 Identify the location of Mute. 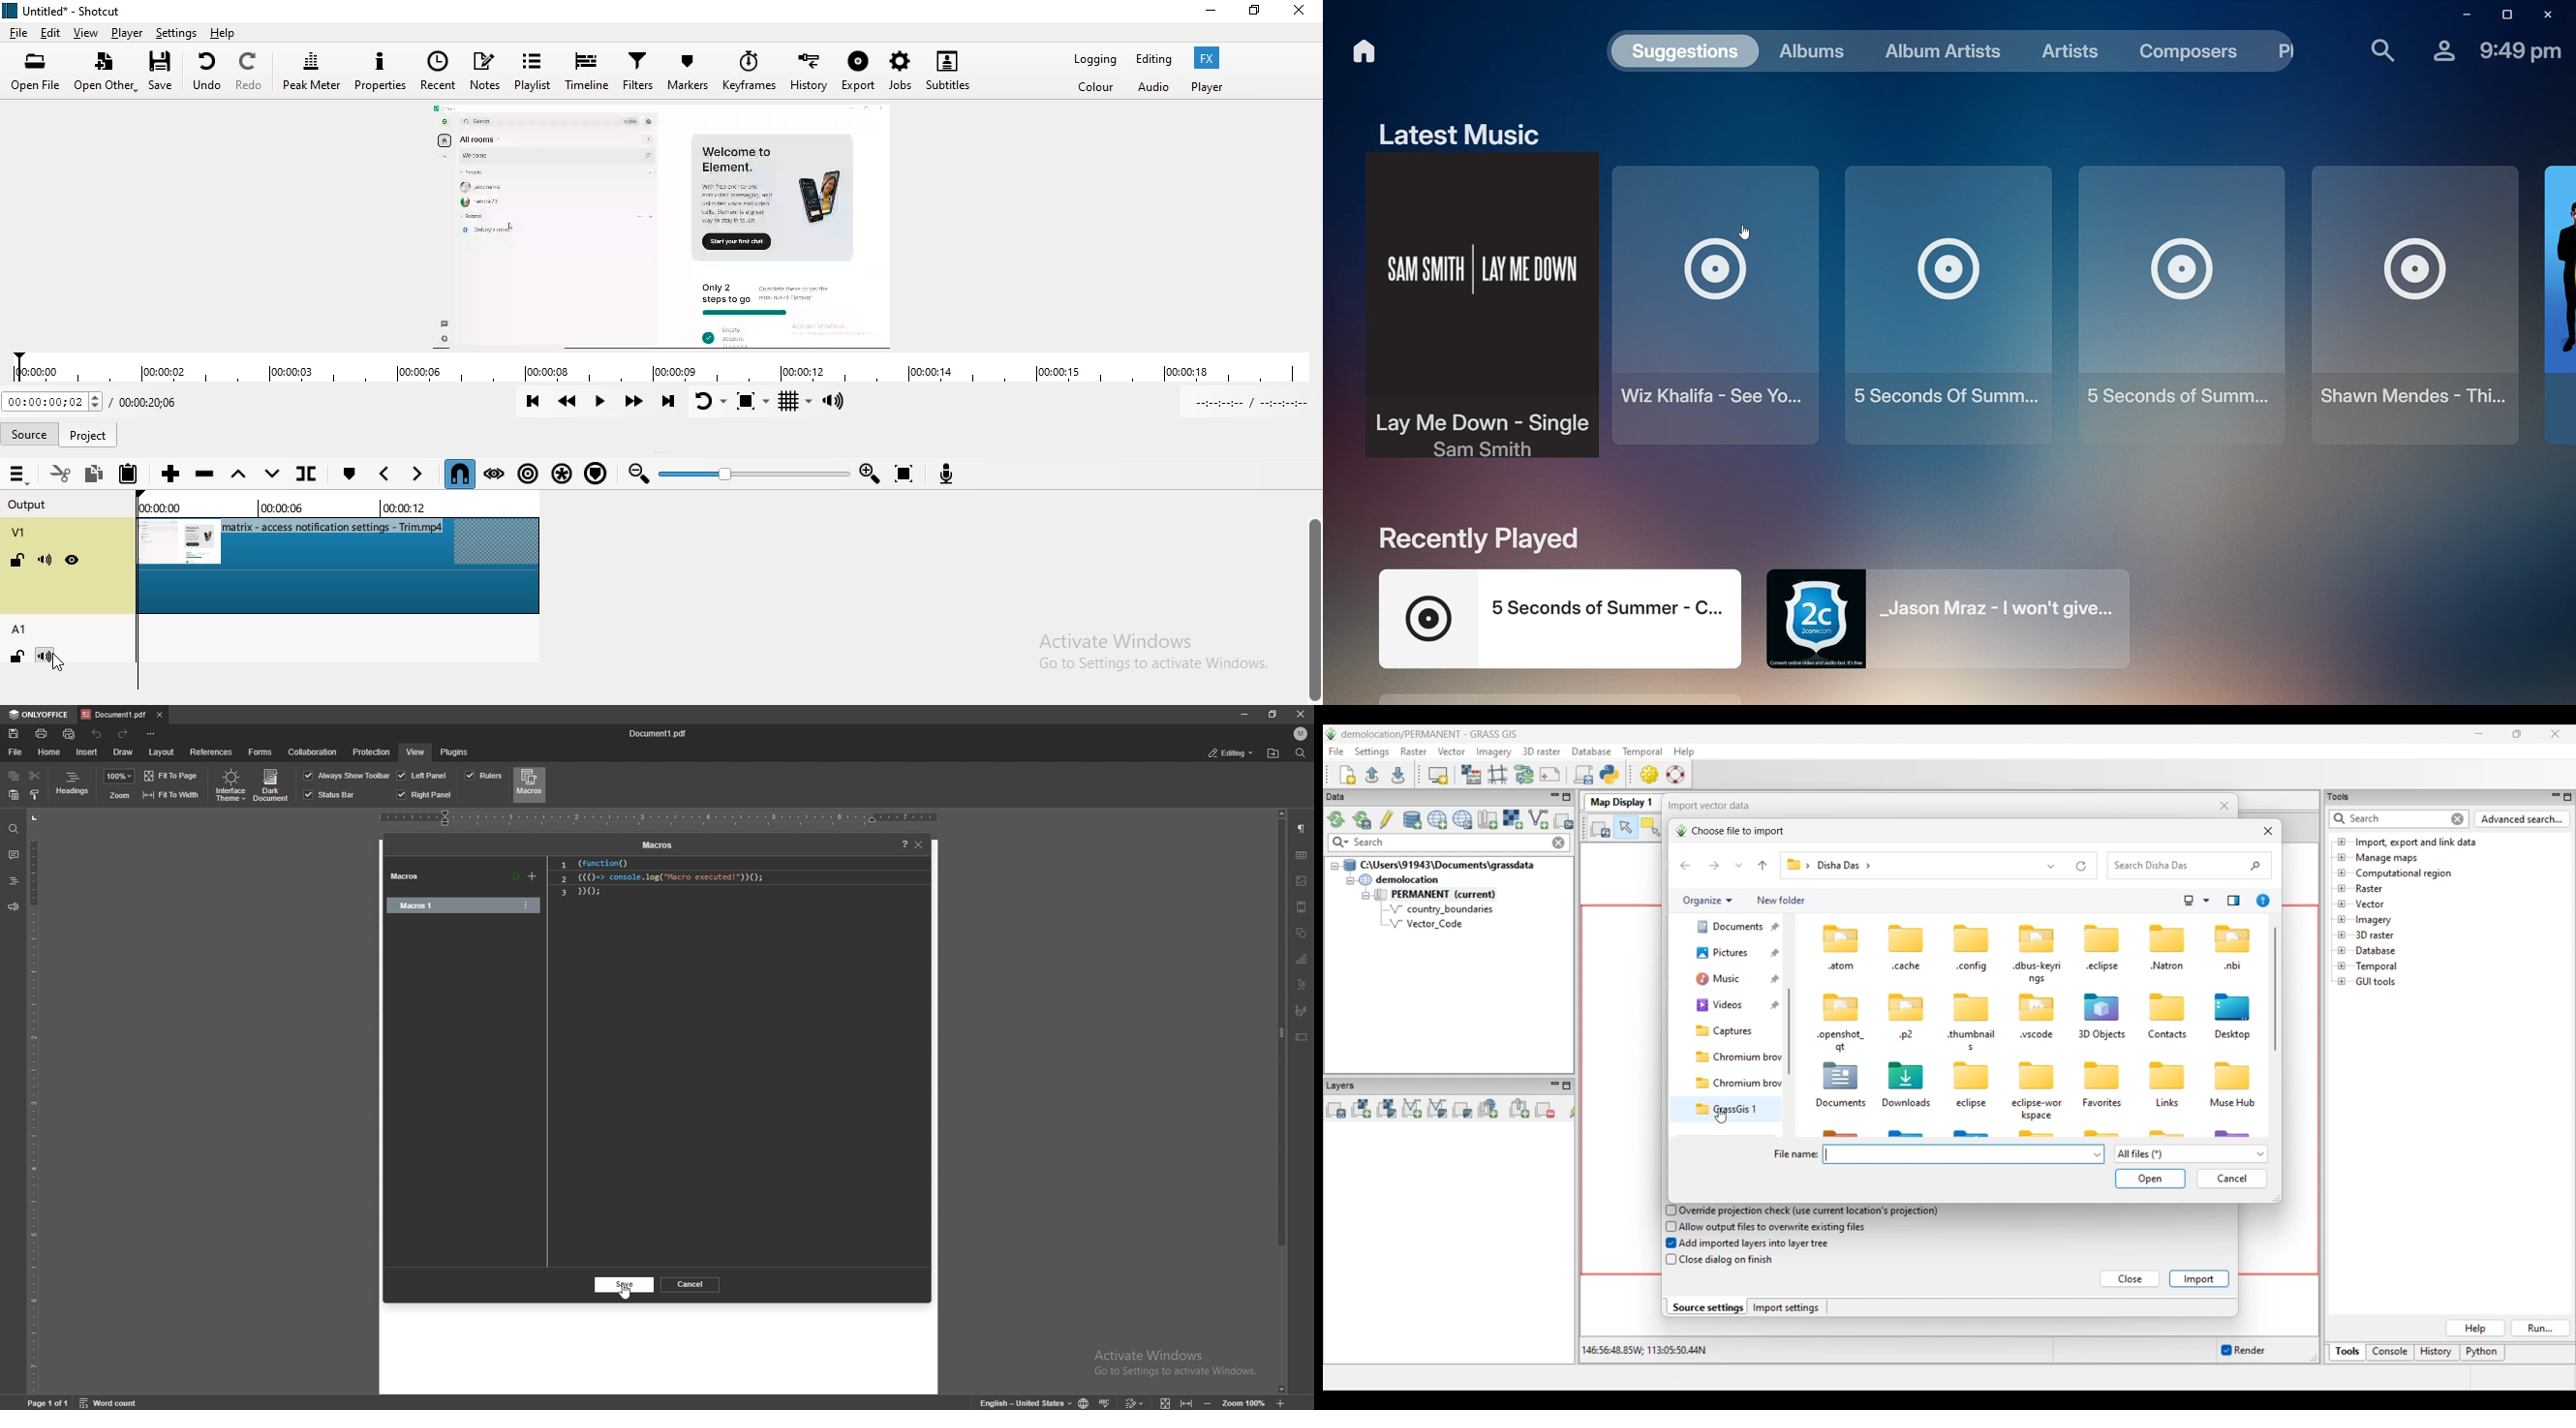
(43, 560).